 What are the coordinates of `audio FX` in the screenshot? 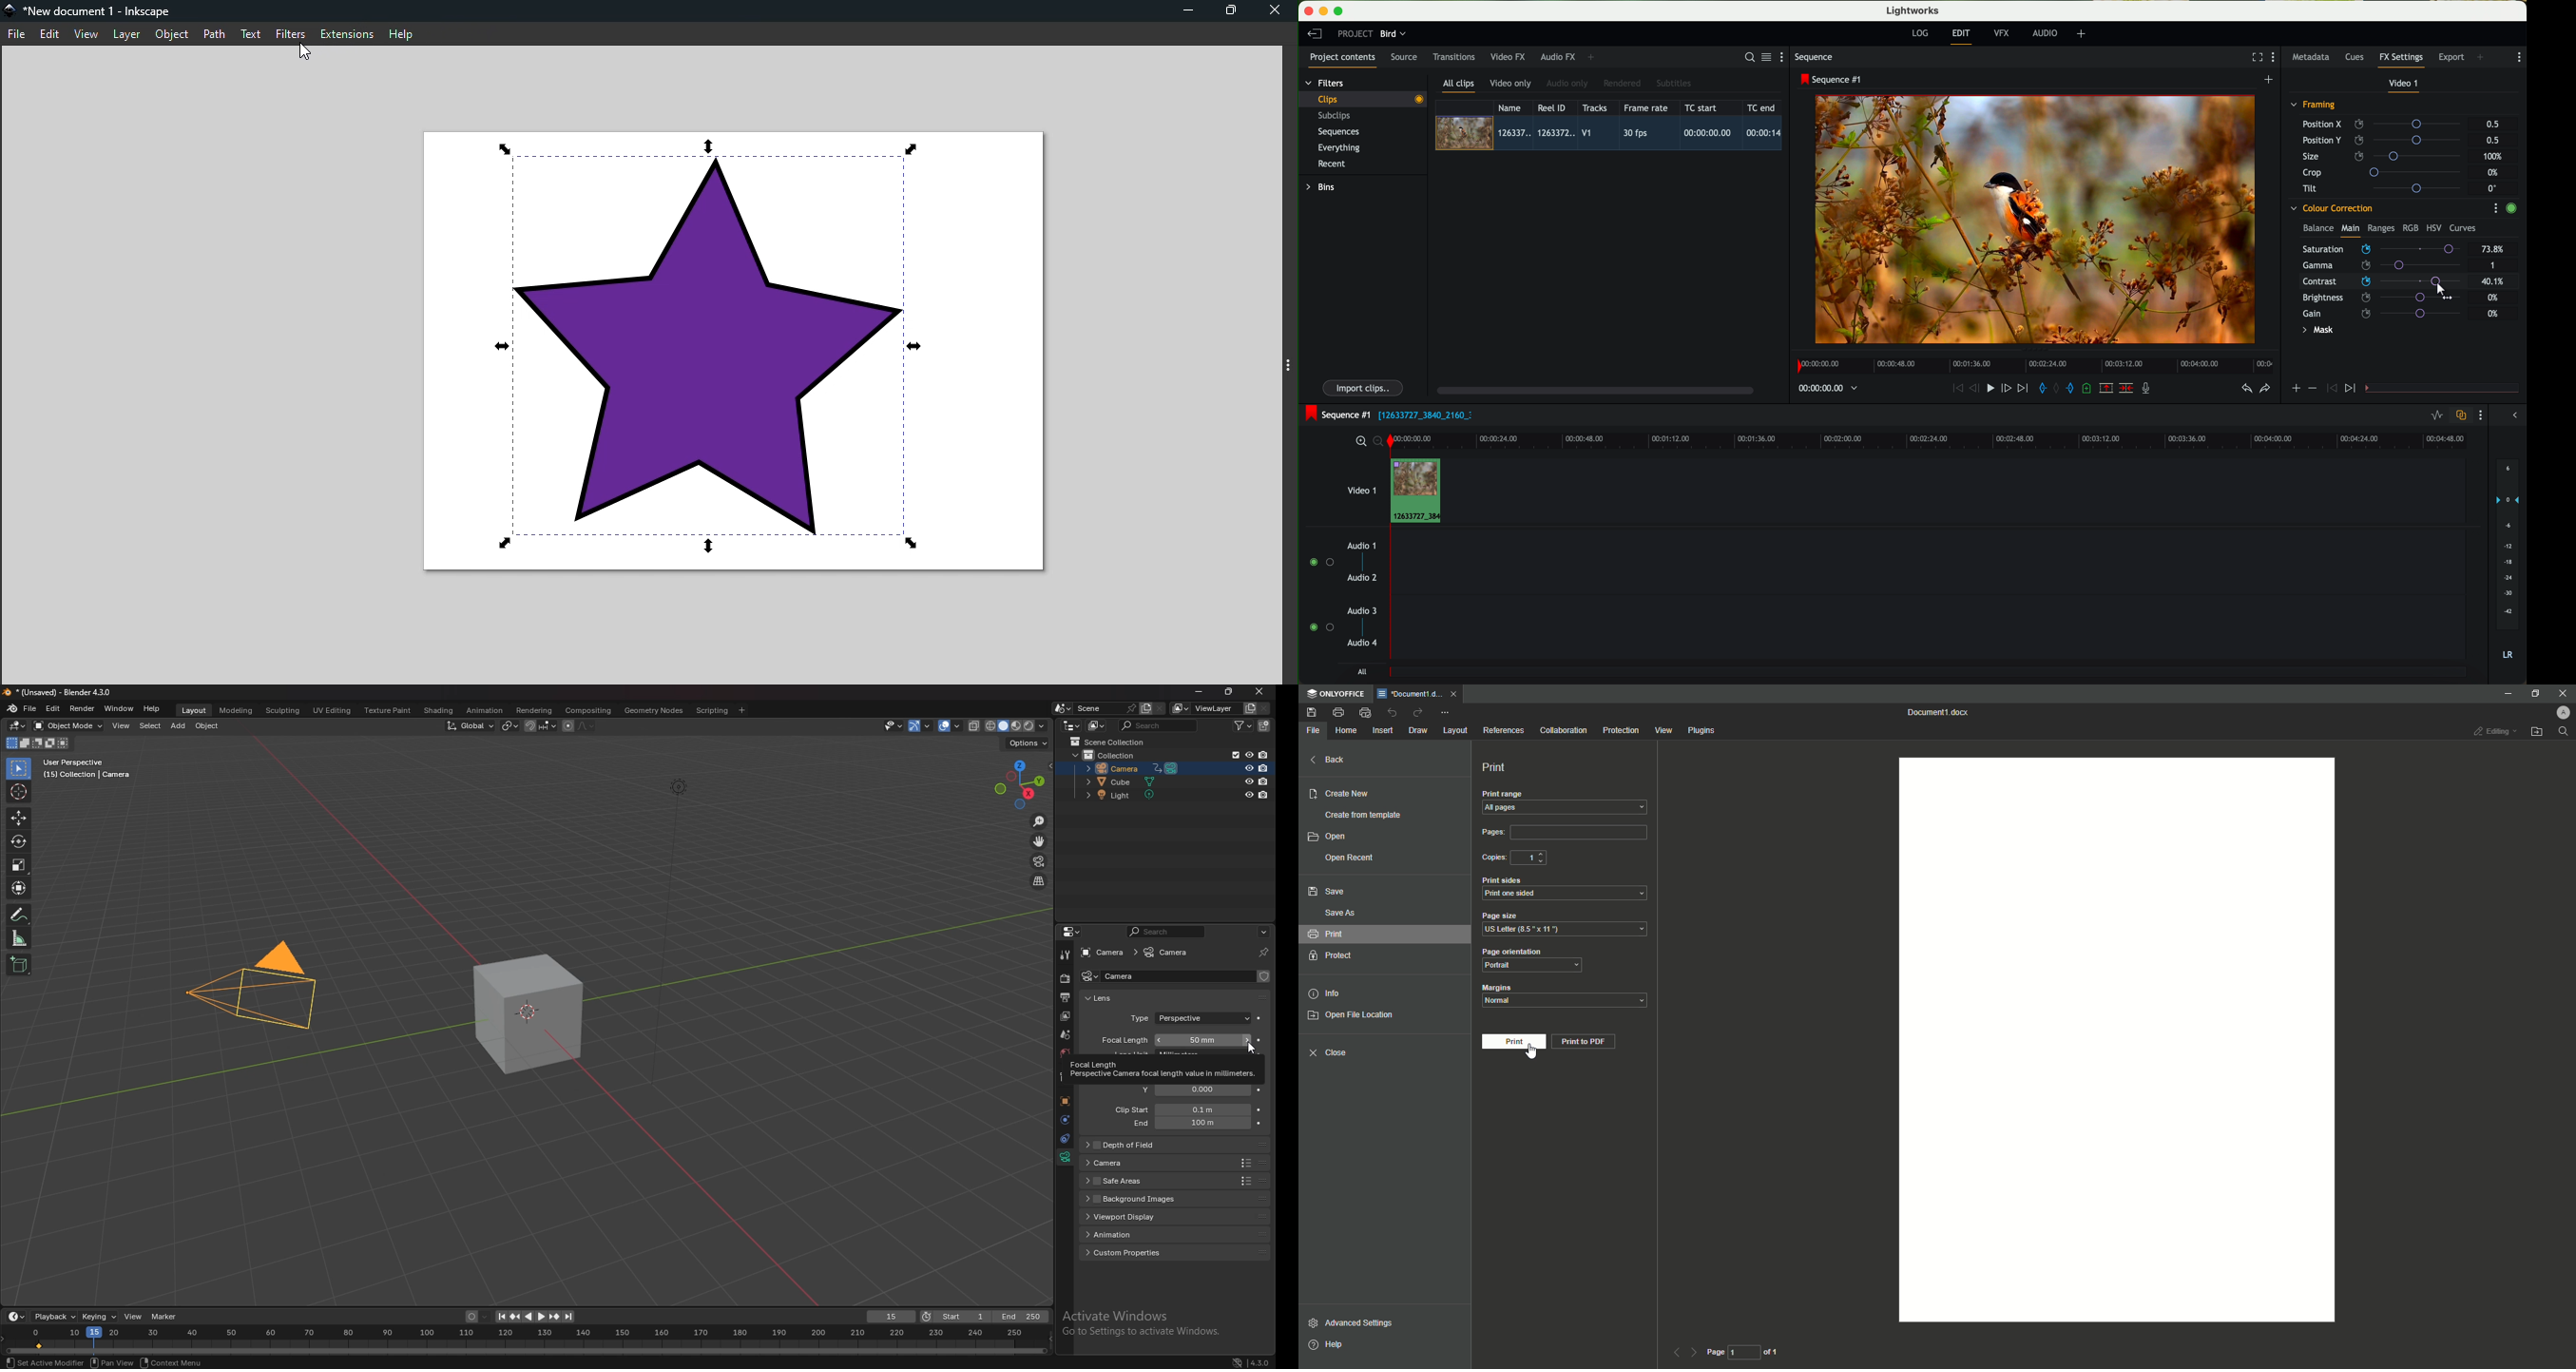 It's located at (1558, 57).